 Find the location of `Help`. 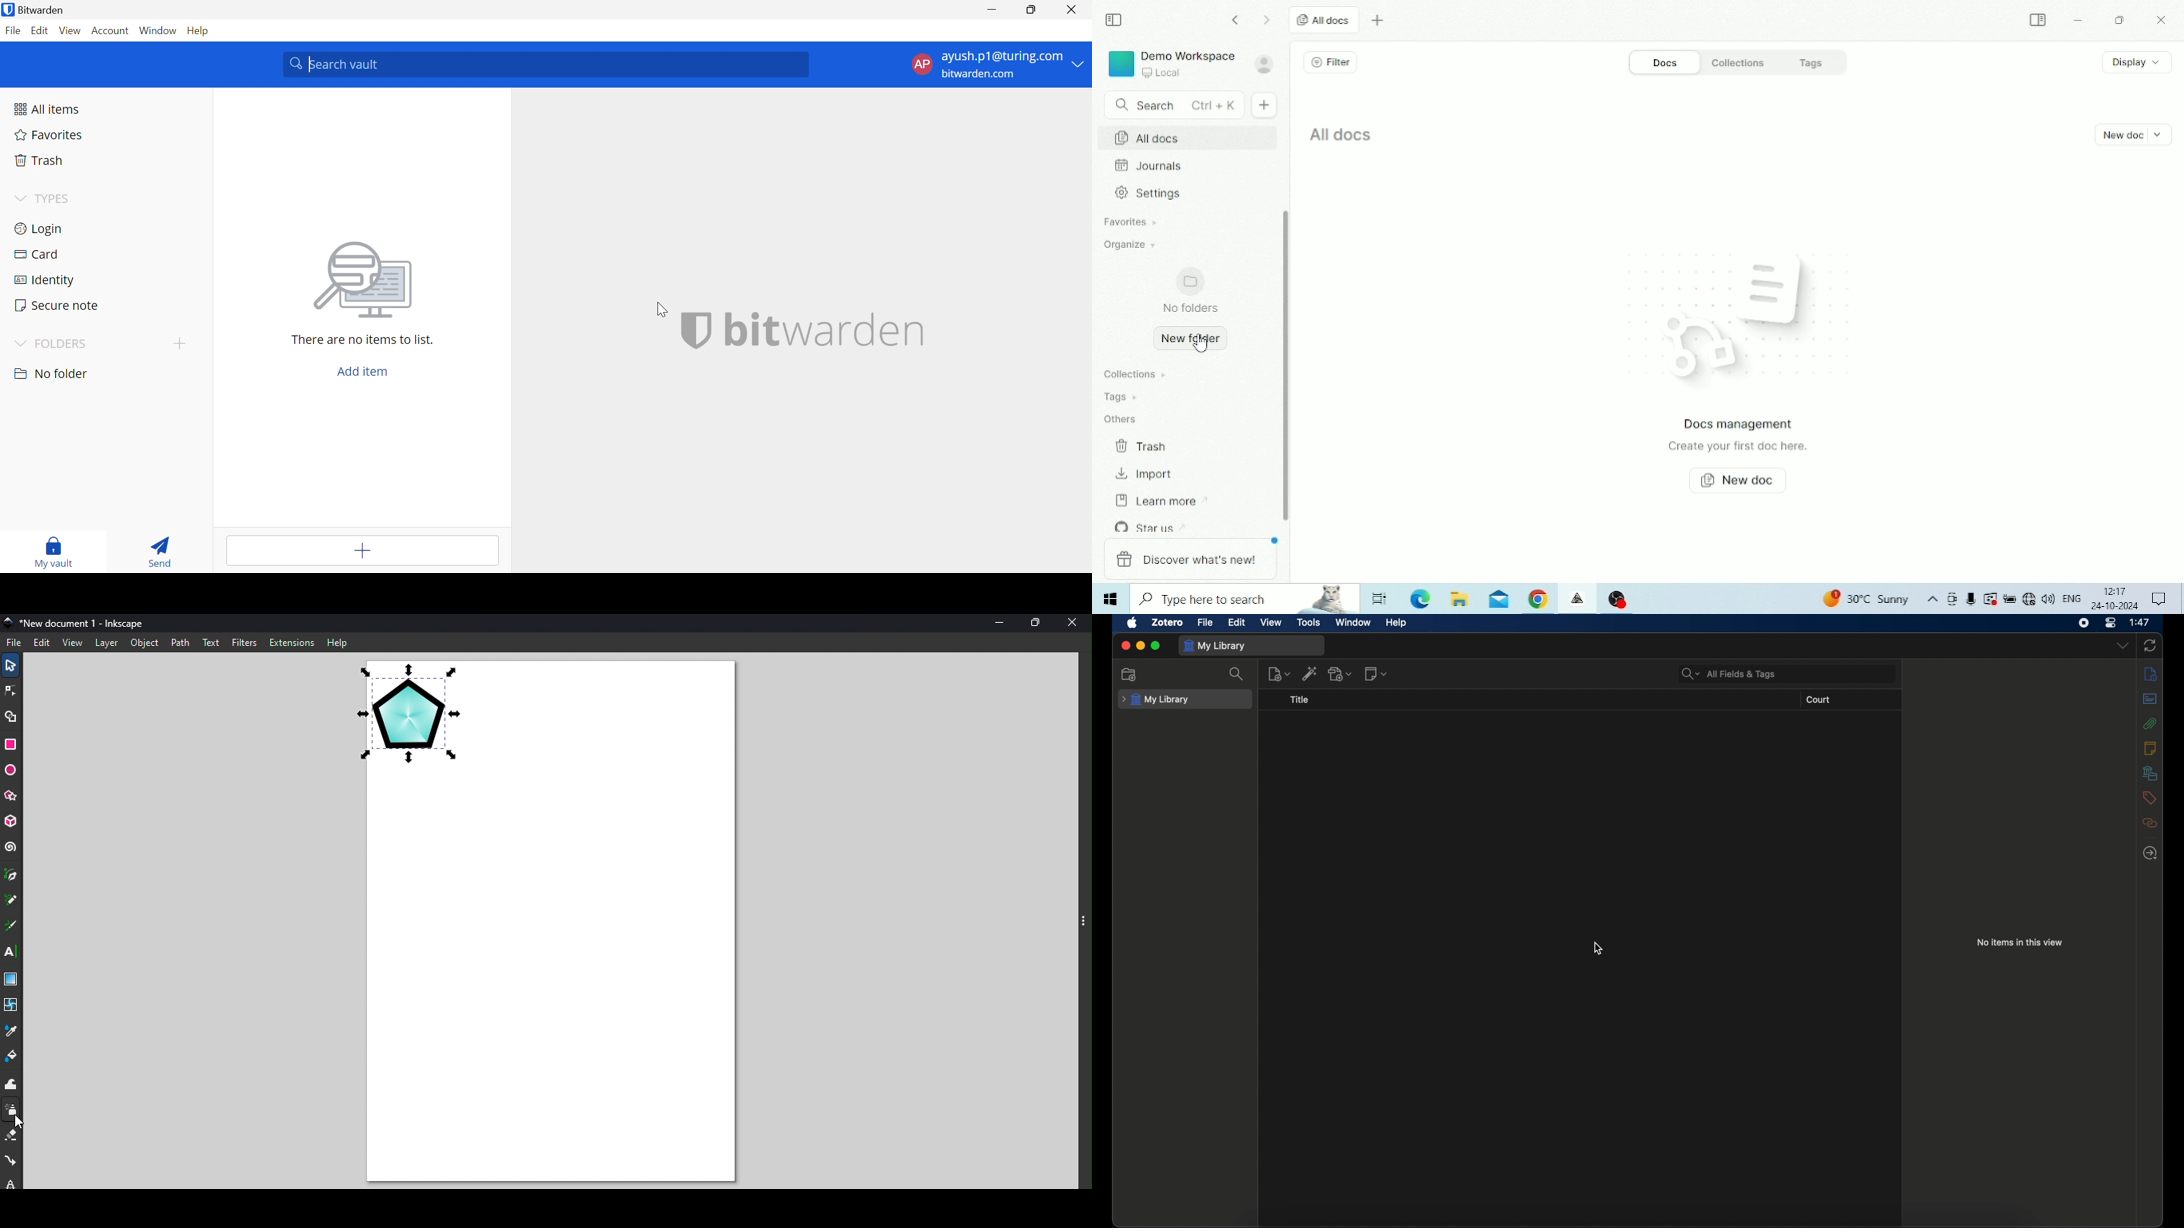

Help is located at coordinates (199, 30).